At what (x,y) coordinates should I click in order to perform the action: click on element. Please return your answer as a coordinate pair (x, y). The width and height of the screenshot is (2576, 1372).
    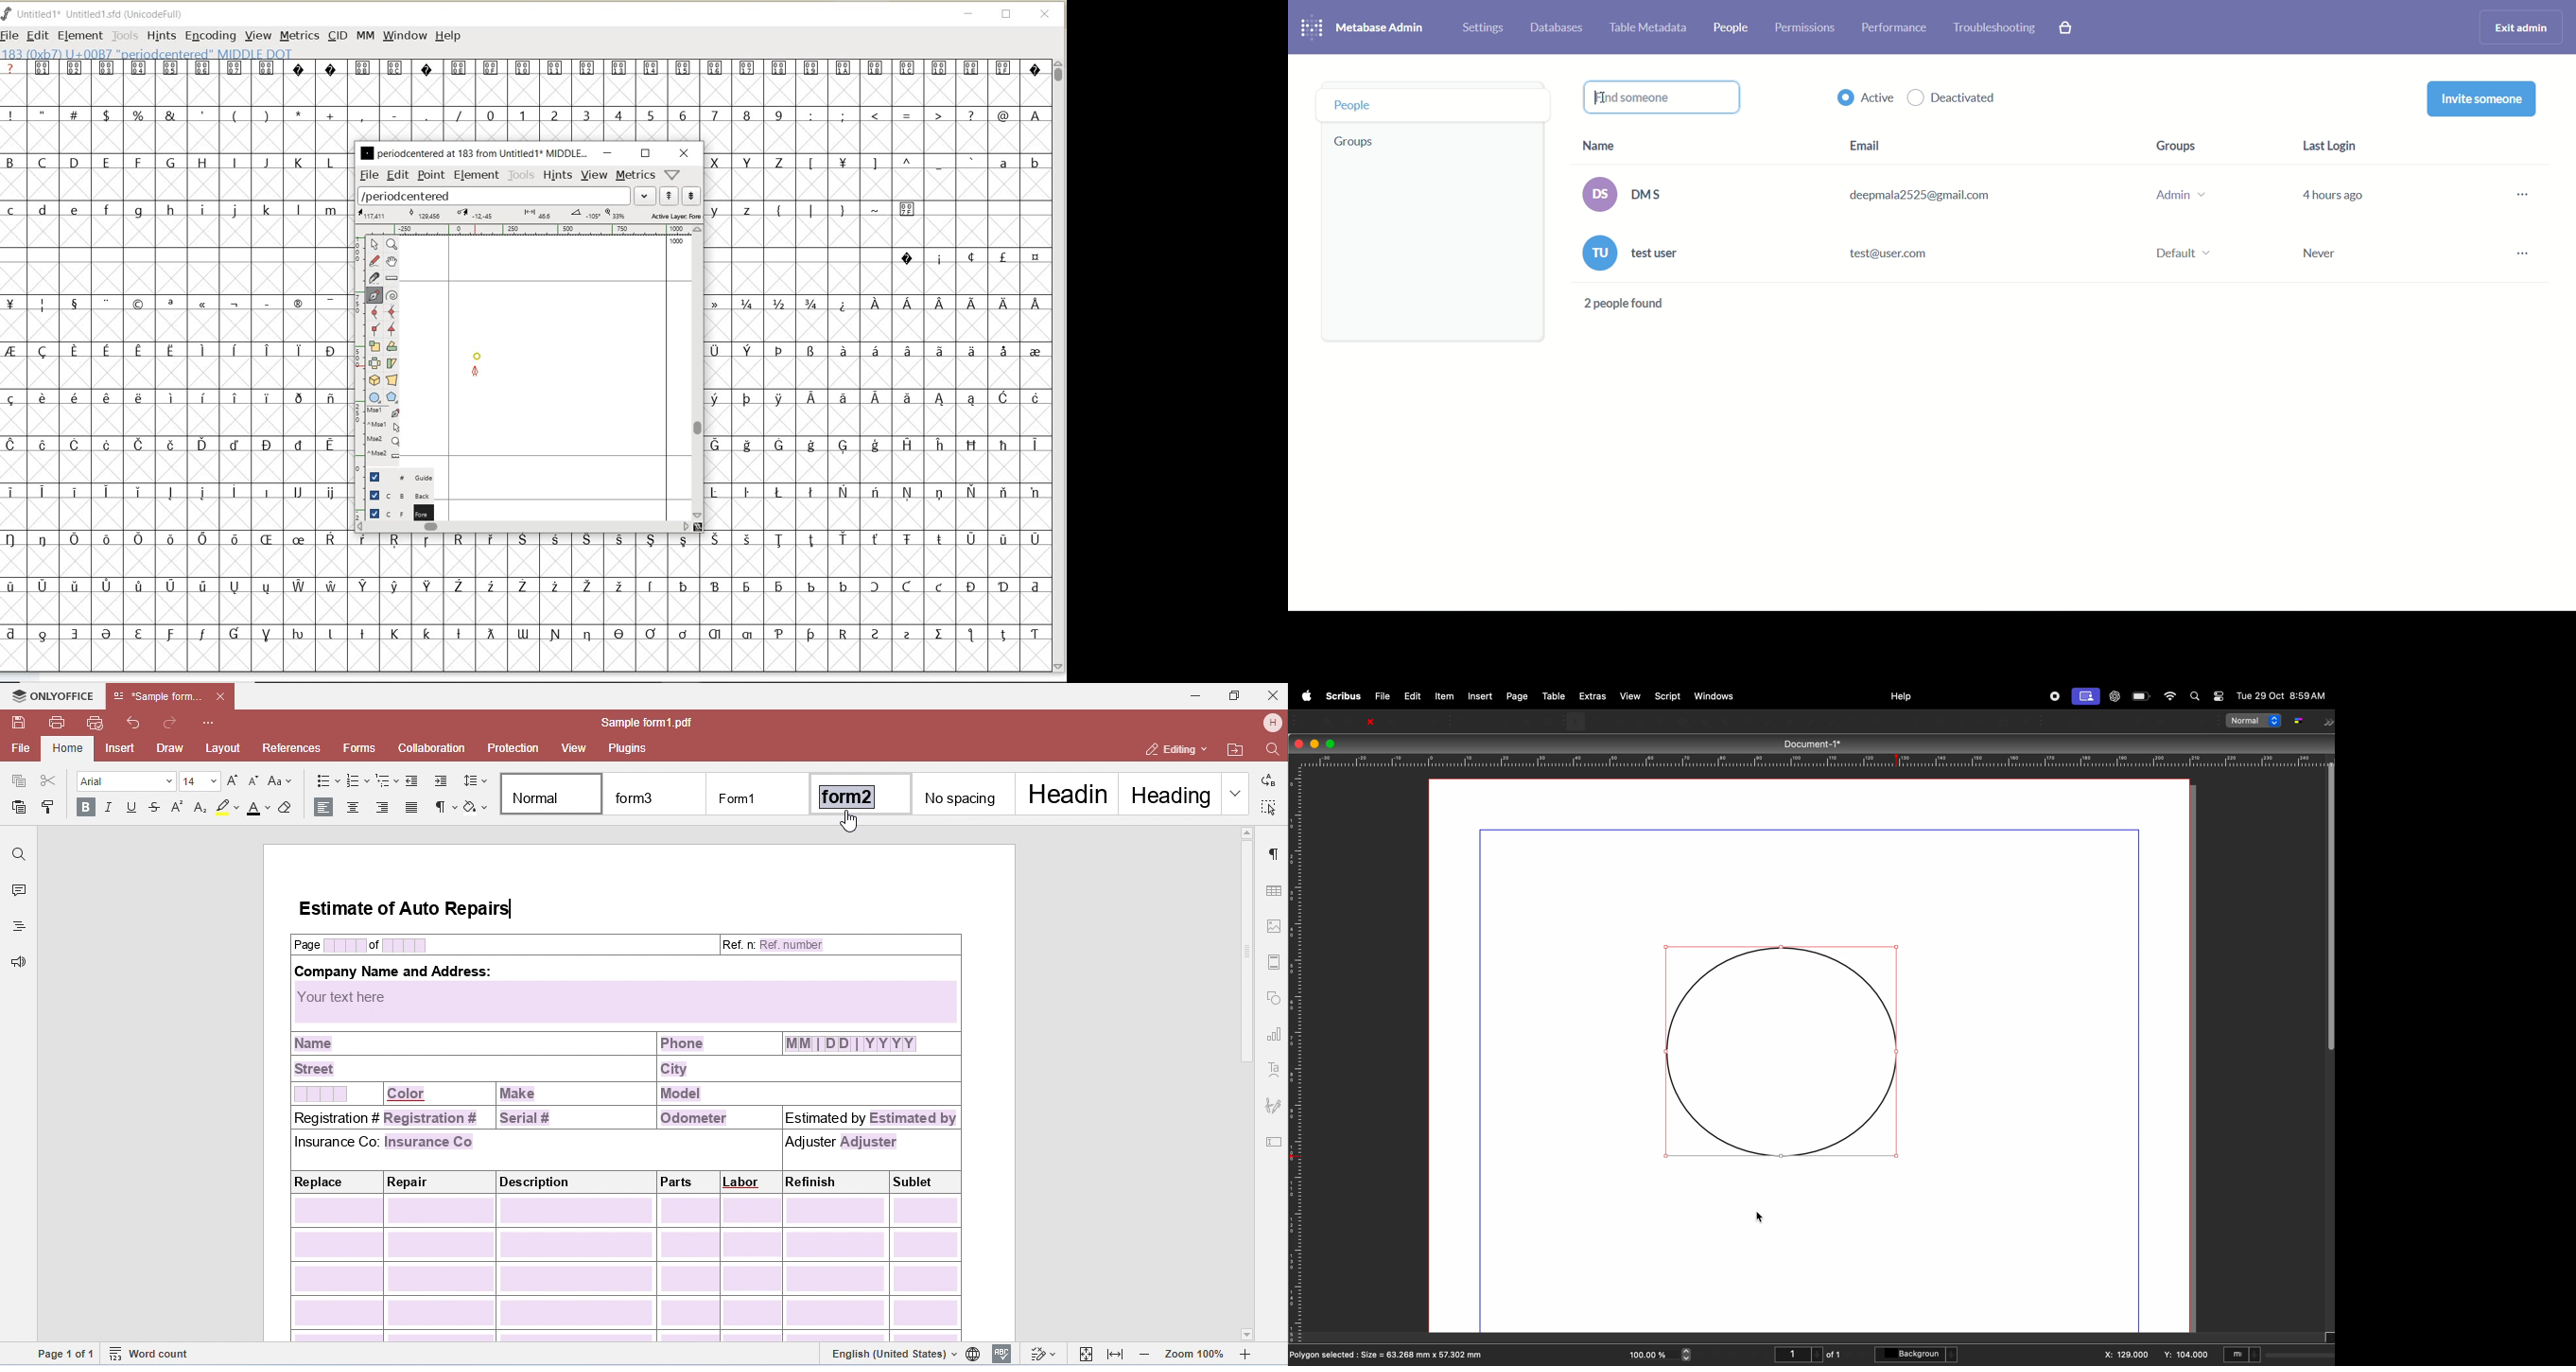
    Looking at the image, I should click on (475, 175).